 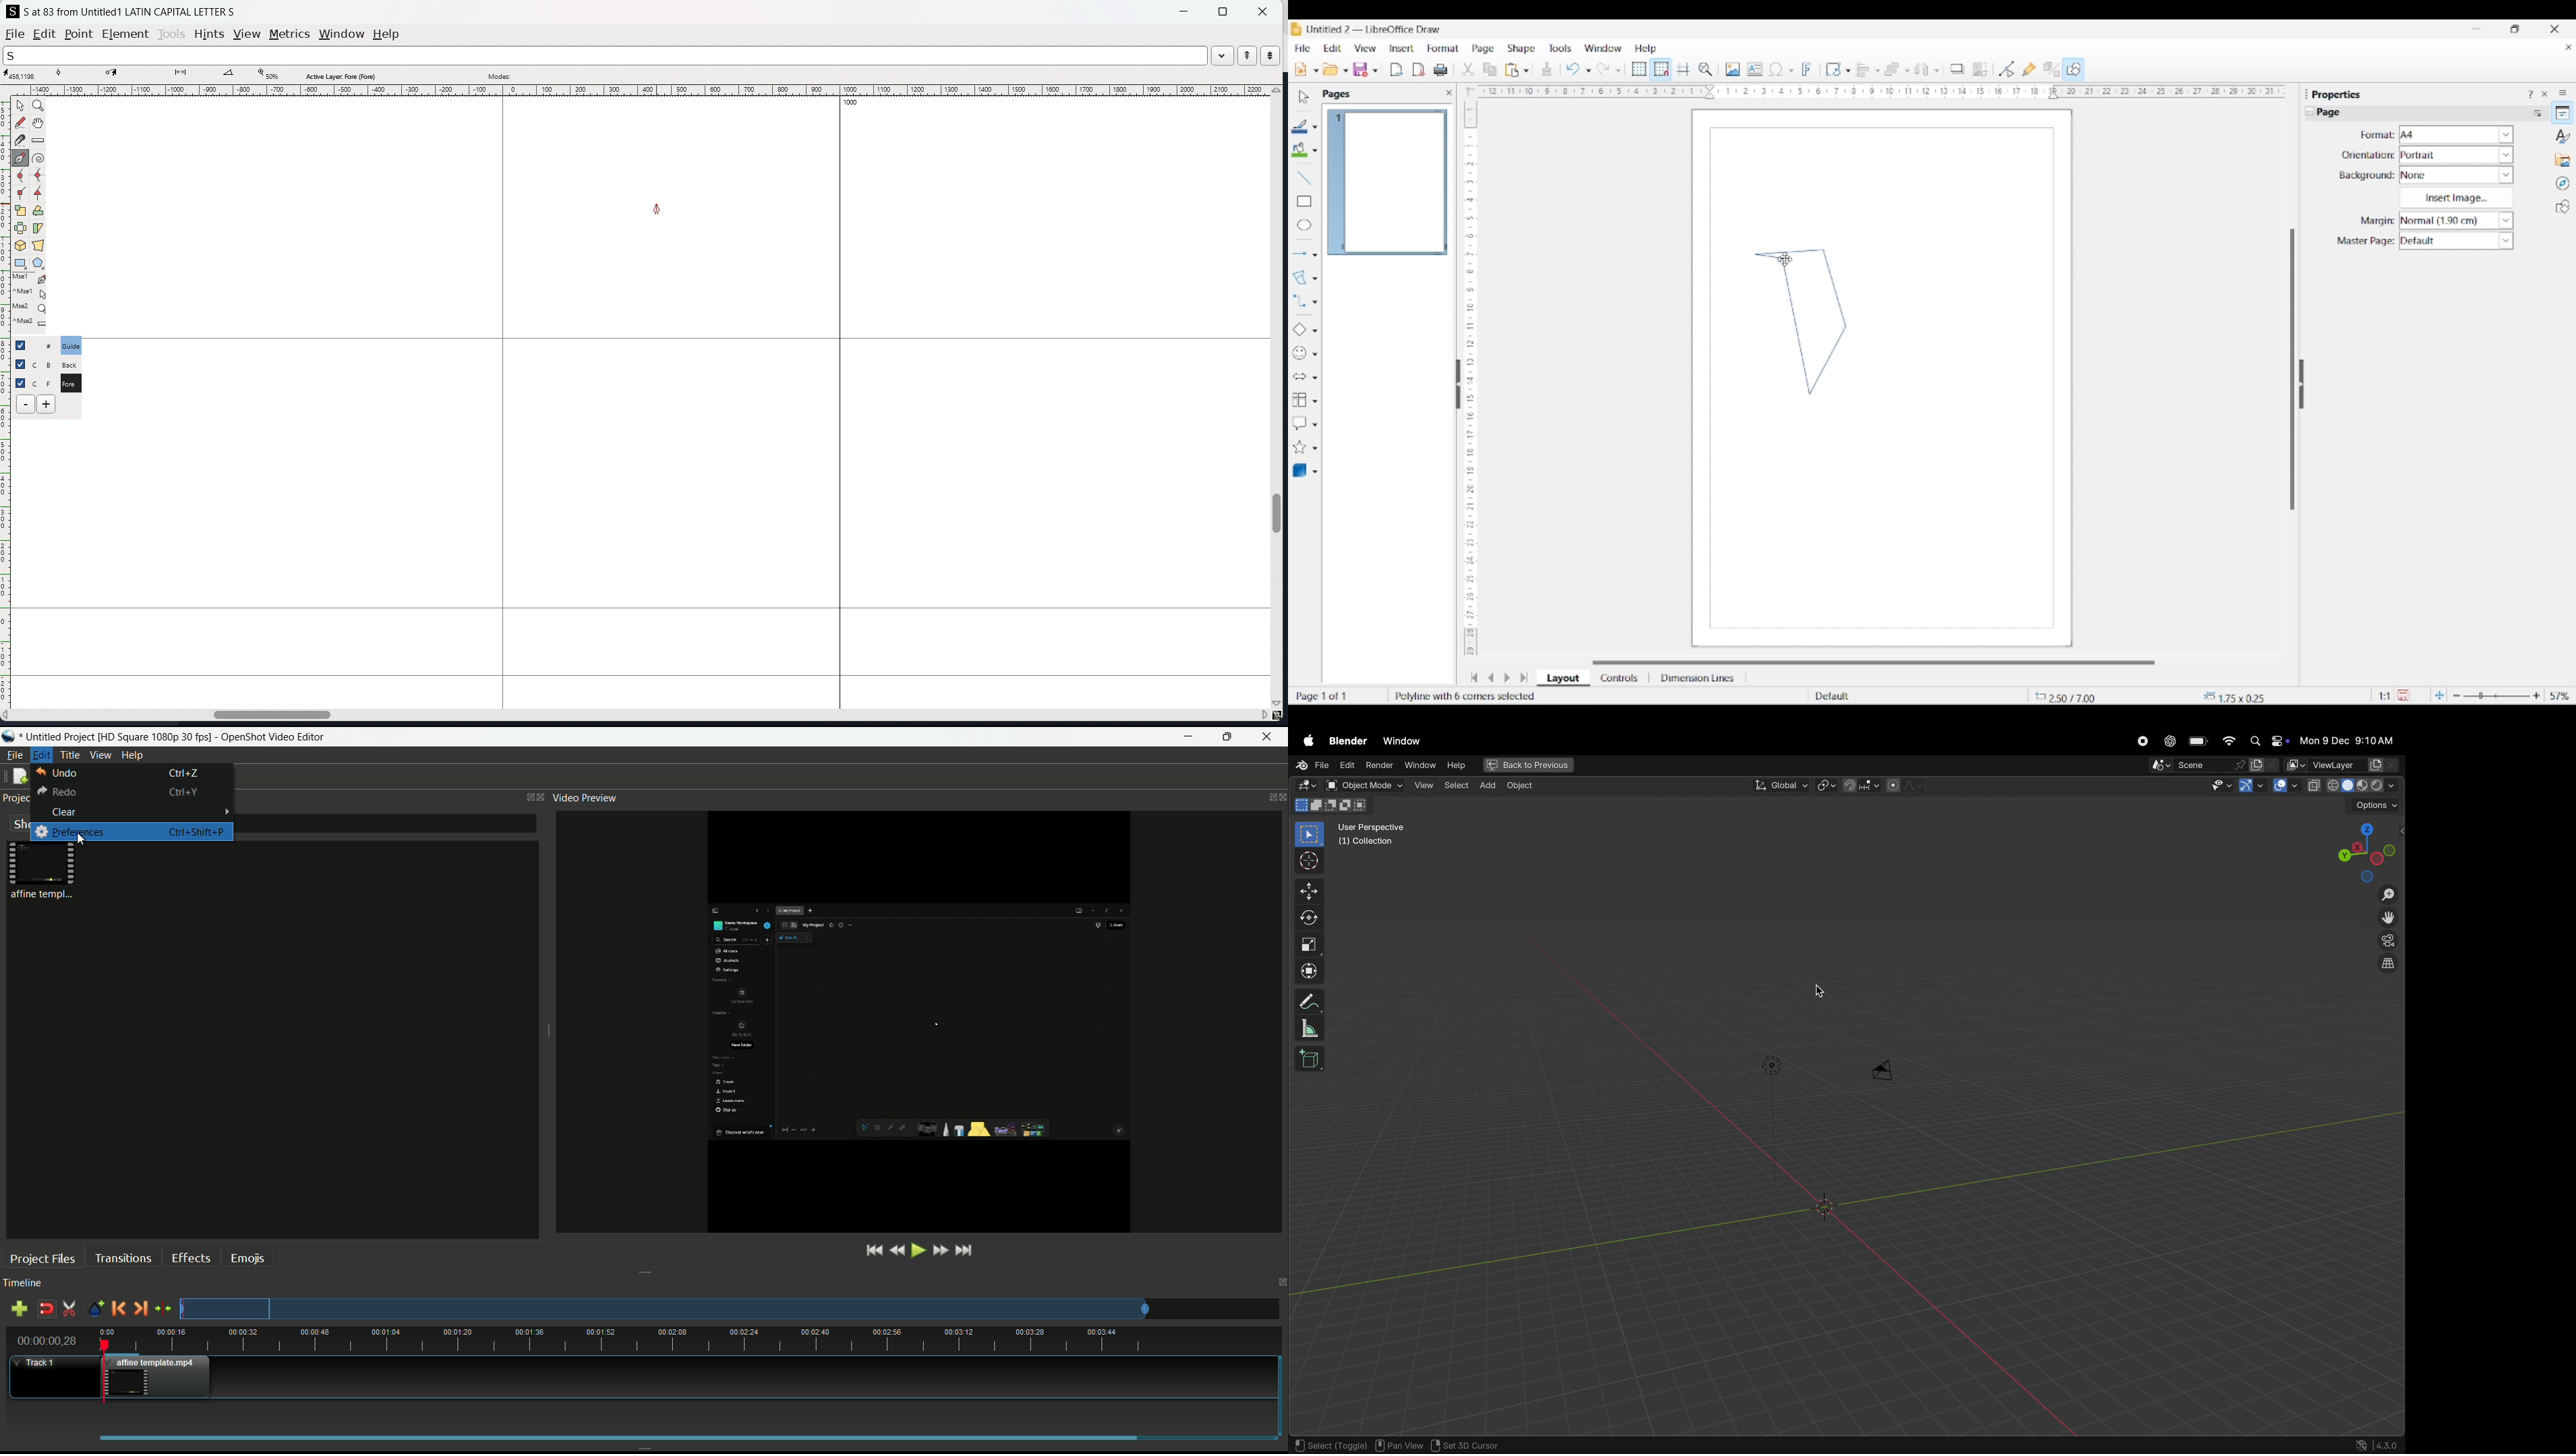 What do you see at coordinates (1444, 48) in the screenshot?
I see `Format` at bounding box center [1444, 48].